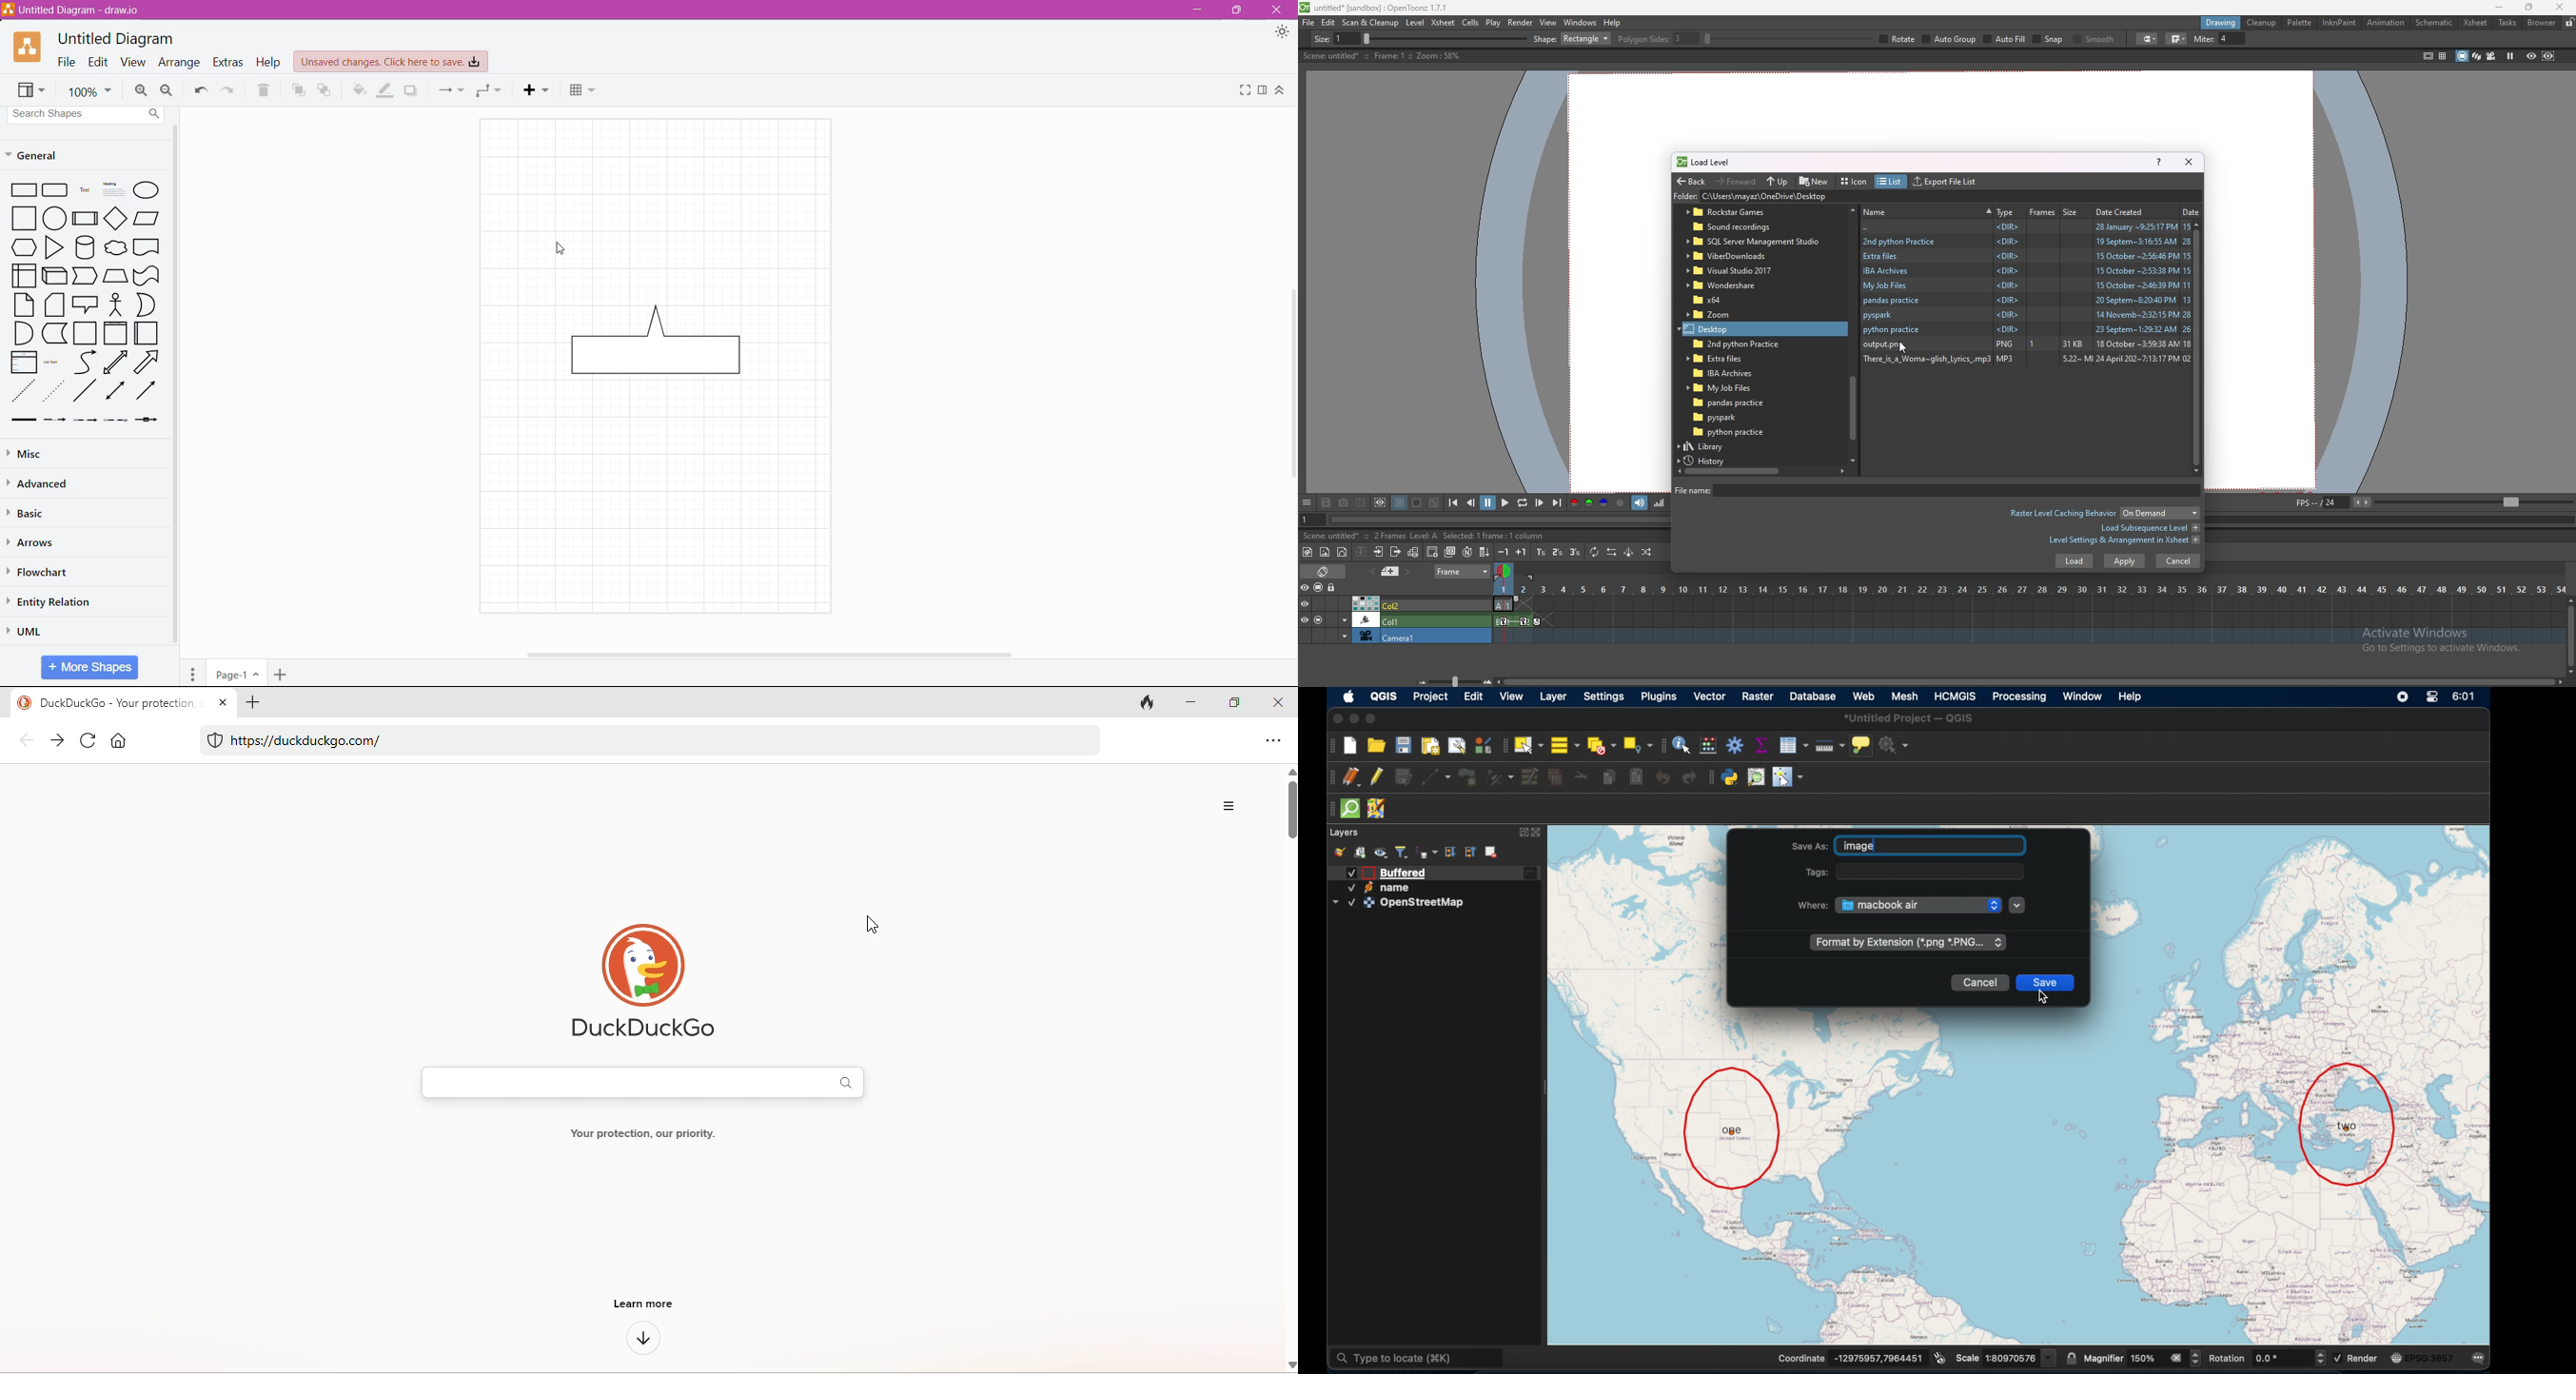 The image size is (2576, 1400). What do you see at coordinates (2132, 698) in the screenshot?
I see `help` at bounding box center [2132, 698].